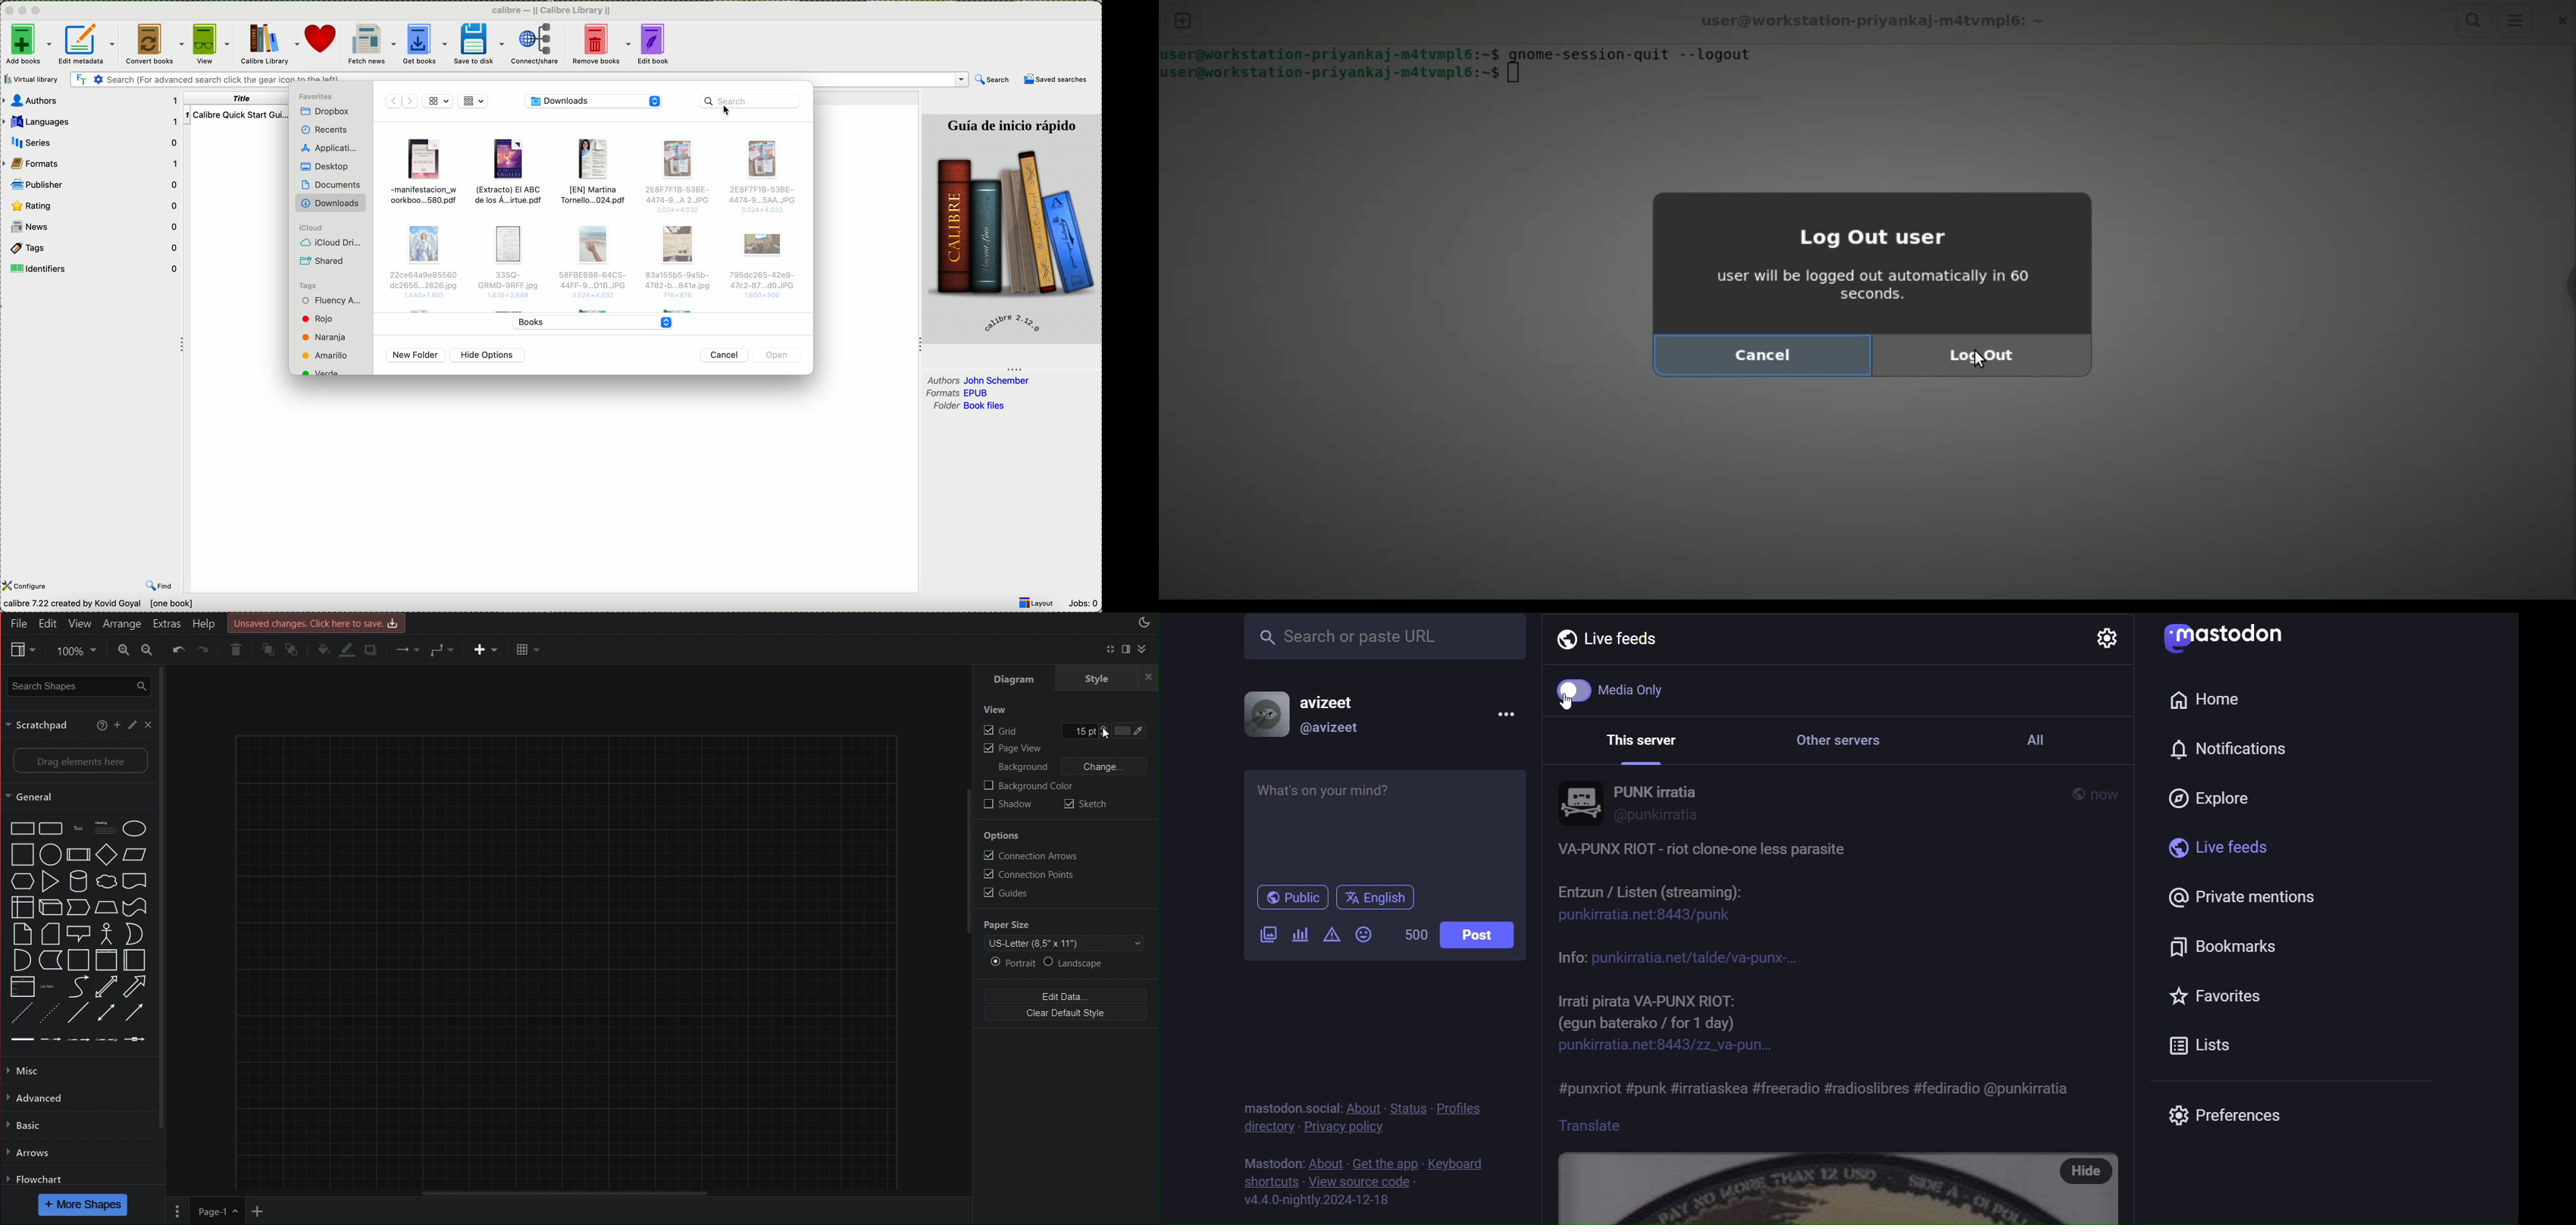 This screenshot has width=2576, height=1232. Describe the element at coordinates (1314, 1200) in the screenshot. I see `version` at that location.